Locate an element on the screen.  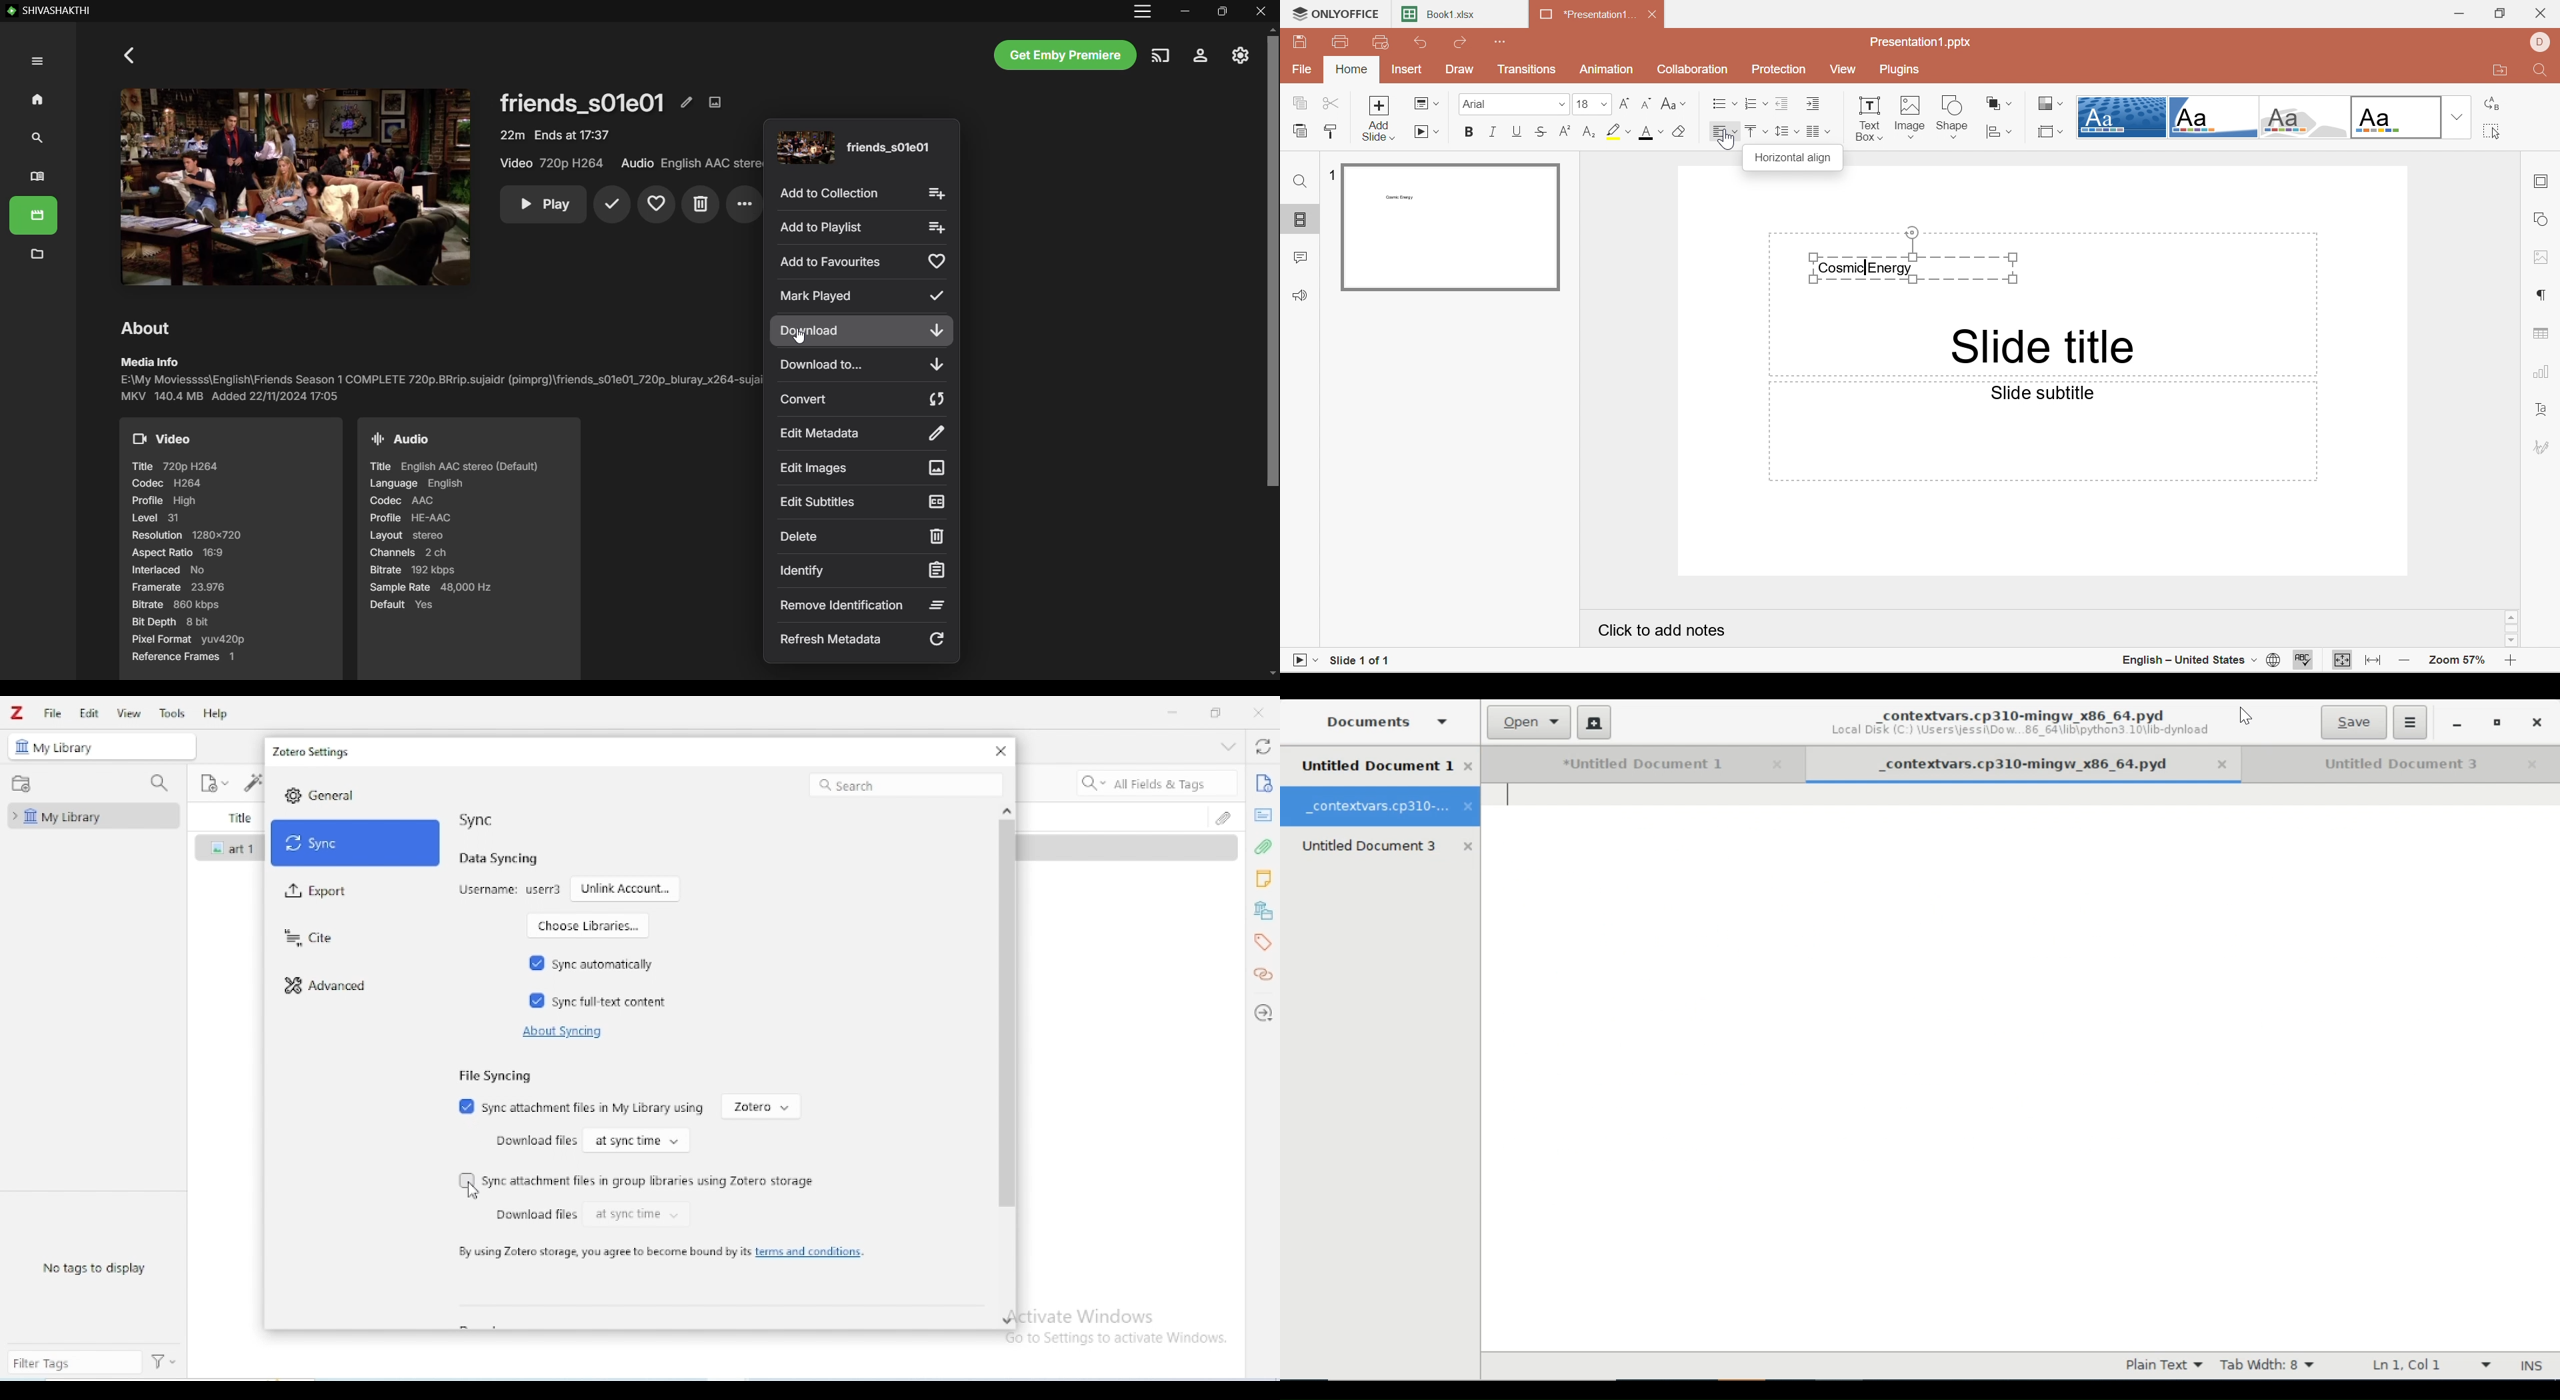
Mark Played is located at coordinates (611, 205).